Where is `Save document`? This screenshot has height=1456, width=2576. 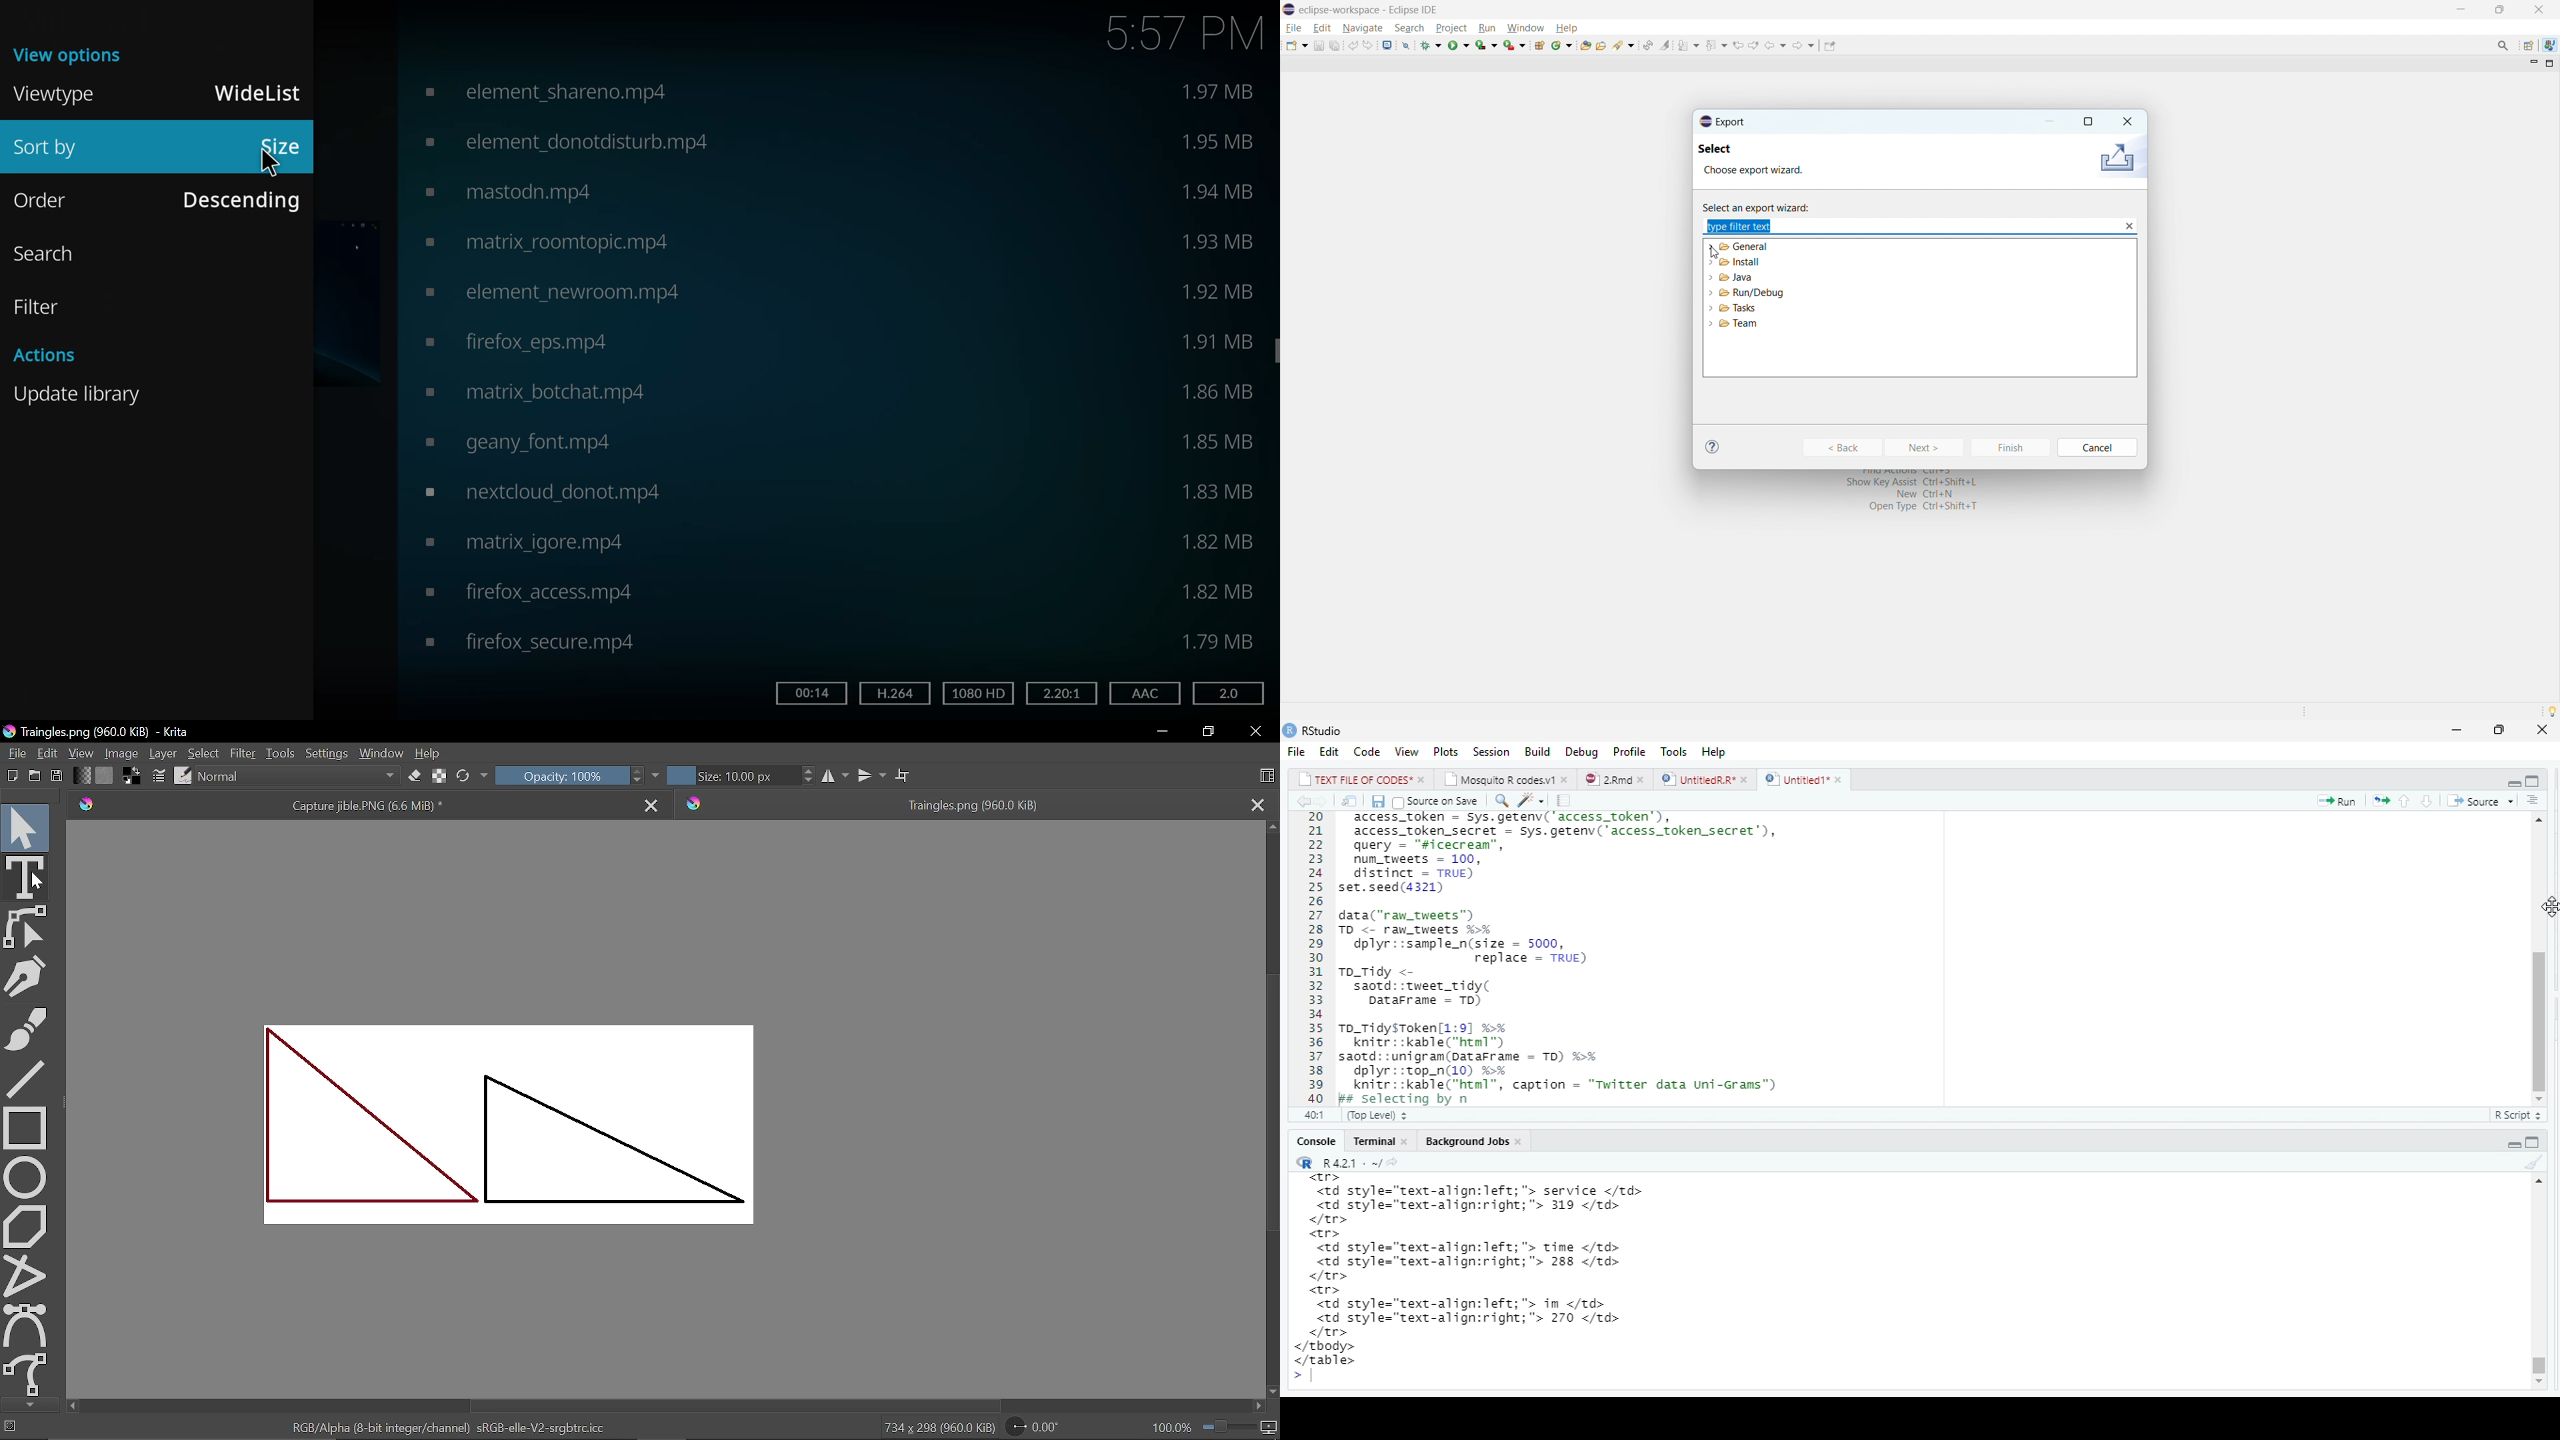 Save document is located at coordinates (1376, 801).